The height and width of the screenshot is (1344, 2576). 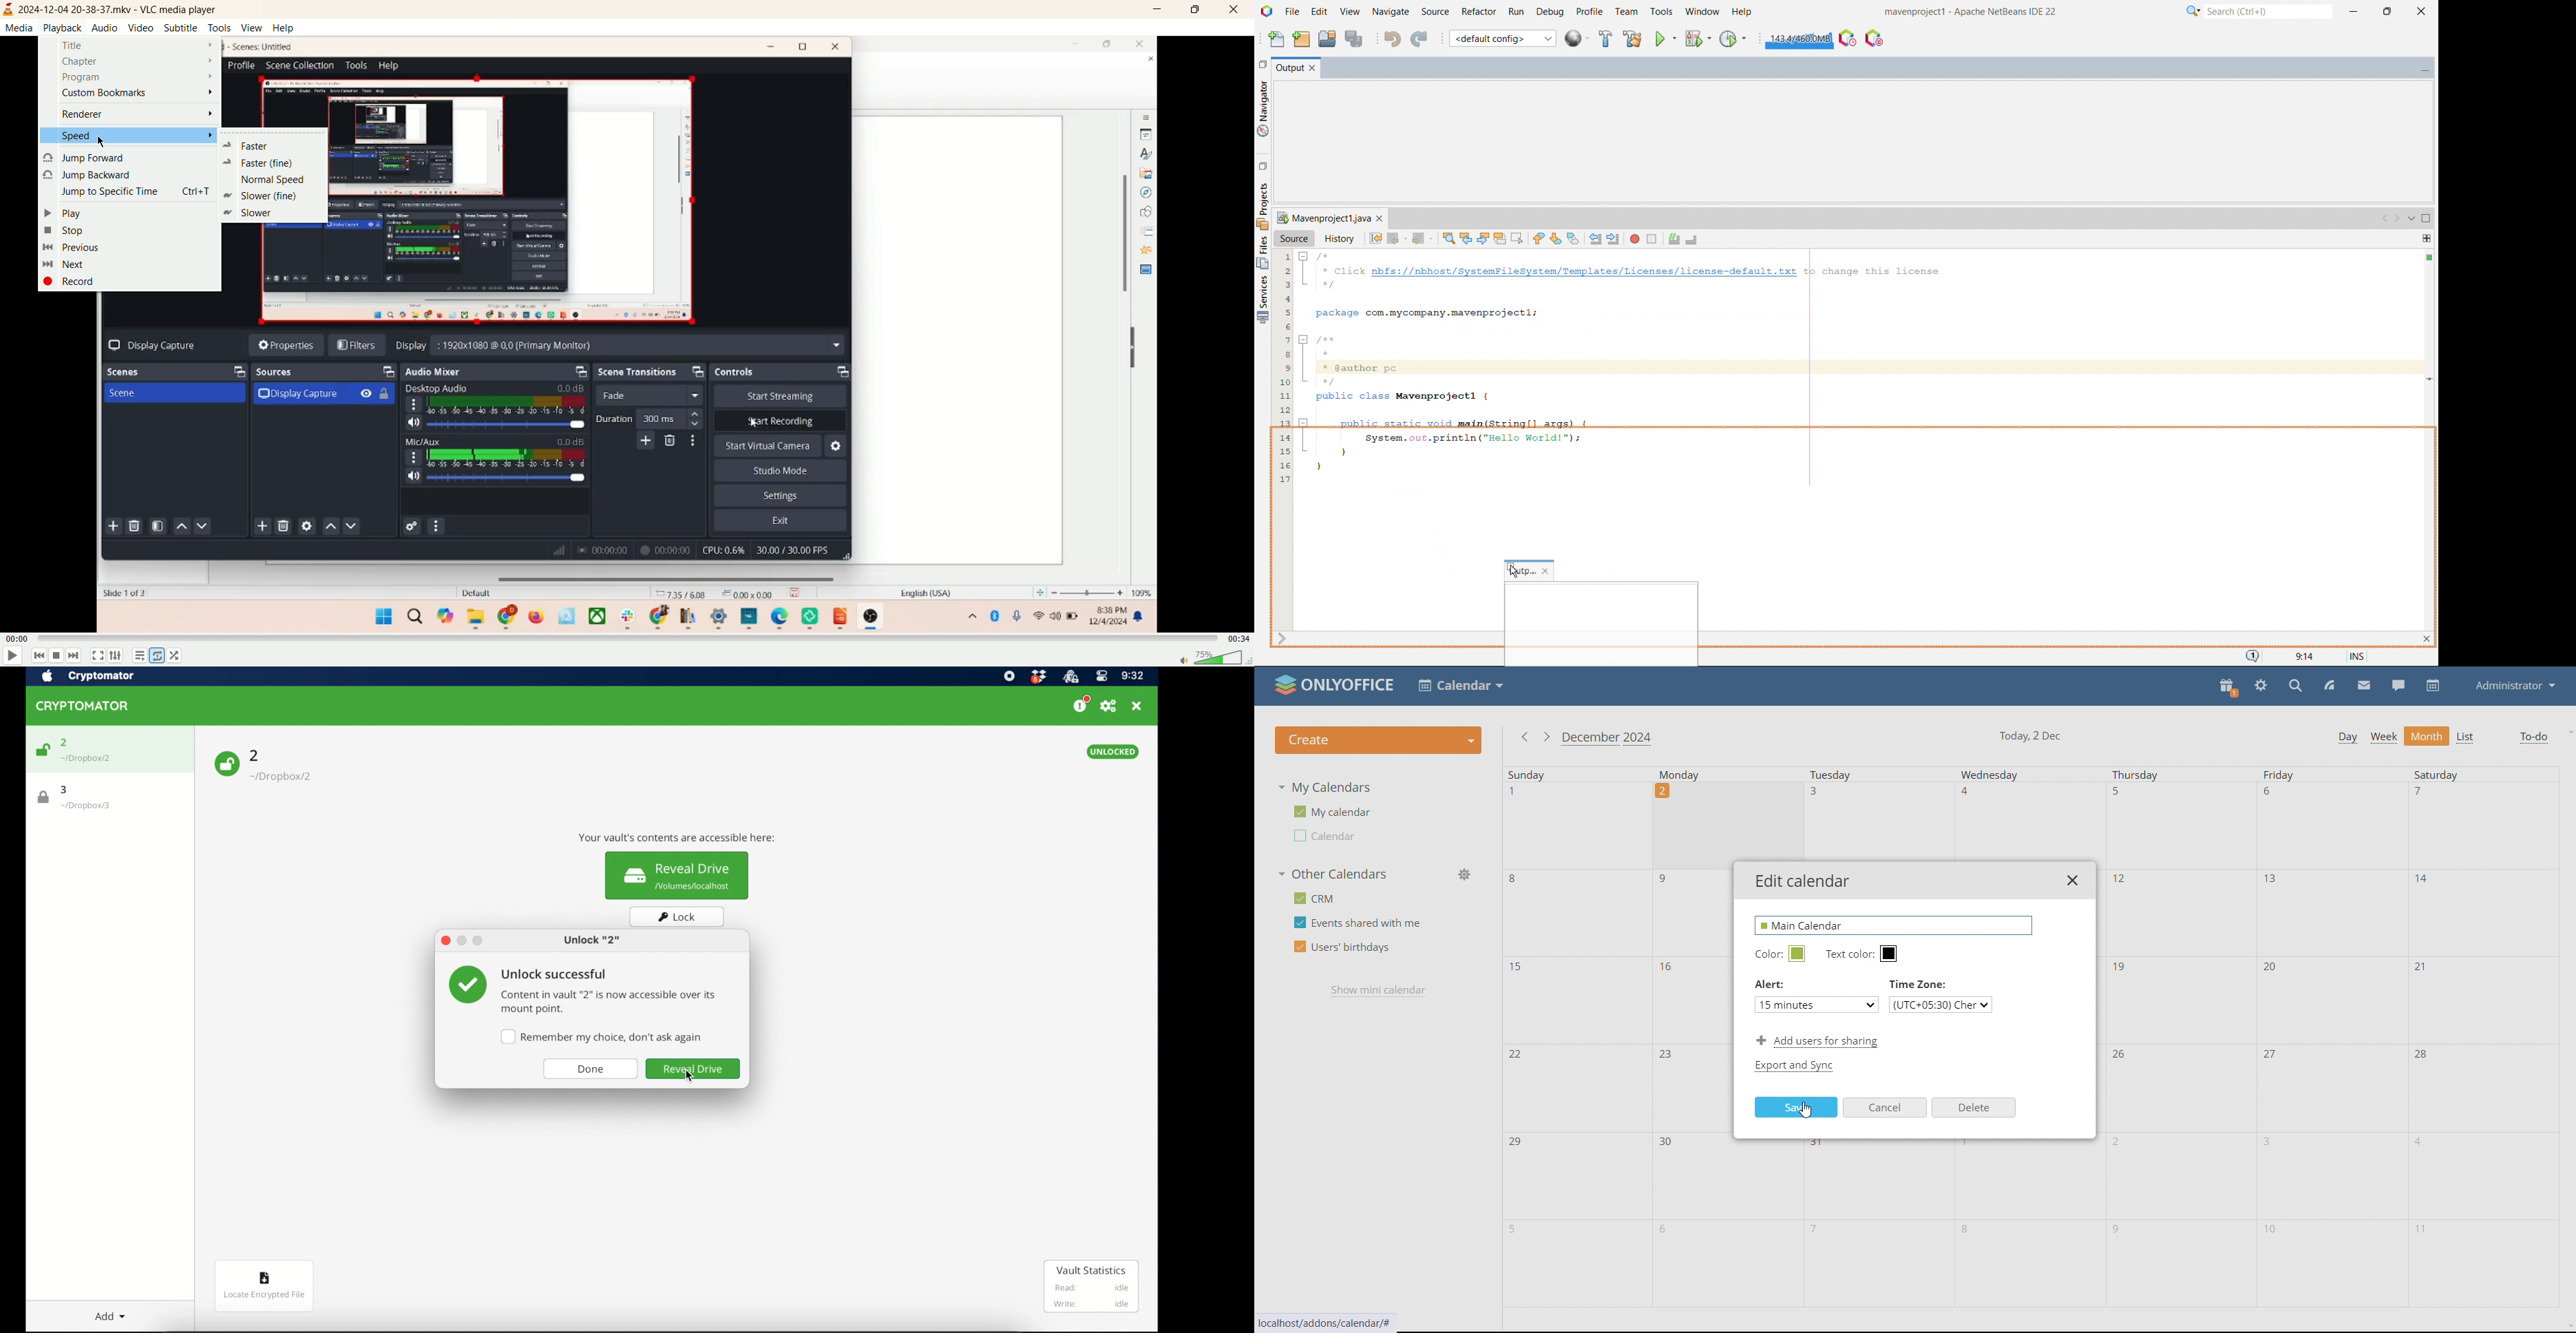 I want to click on maximize, so click(x=1195, y=10).